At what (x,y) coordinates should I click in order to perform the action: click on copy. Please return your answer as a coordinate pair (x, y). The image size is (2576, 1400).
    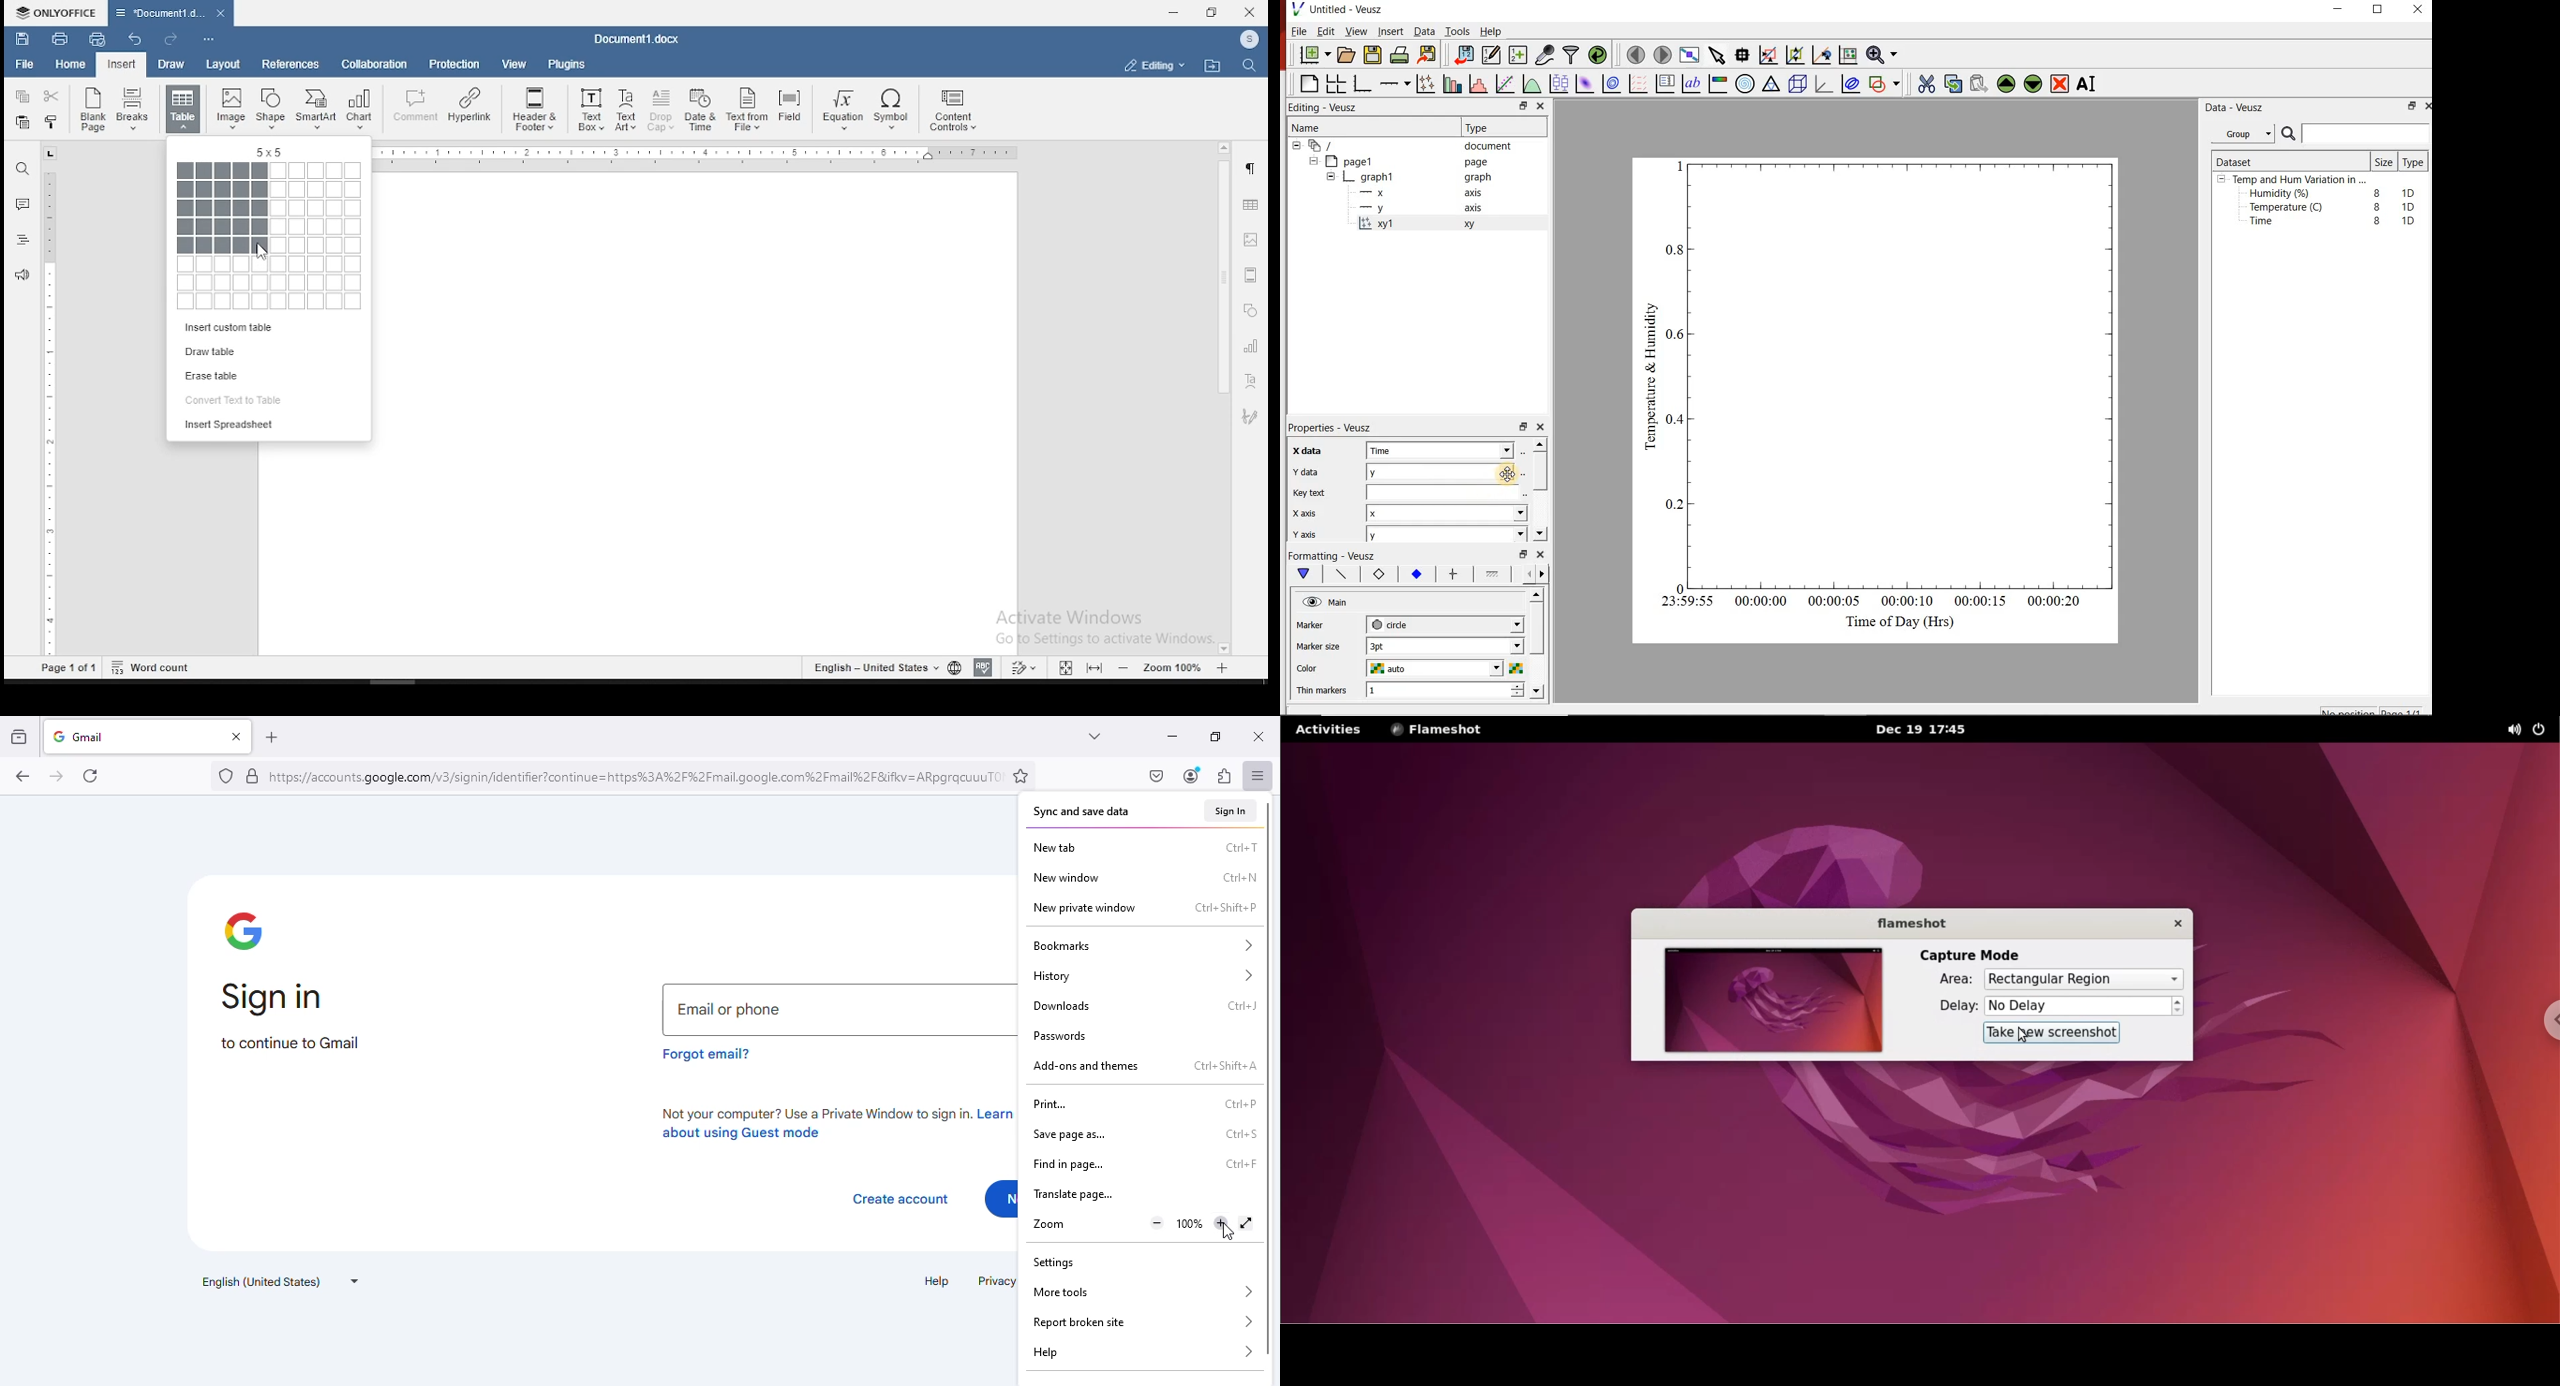
    Looking at the image, I should click on (23, 96).